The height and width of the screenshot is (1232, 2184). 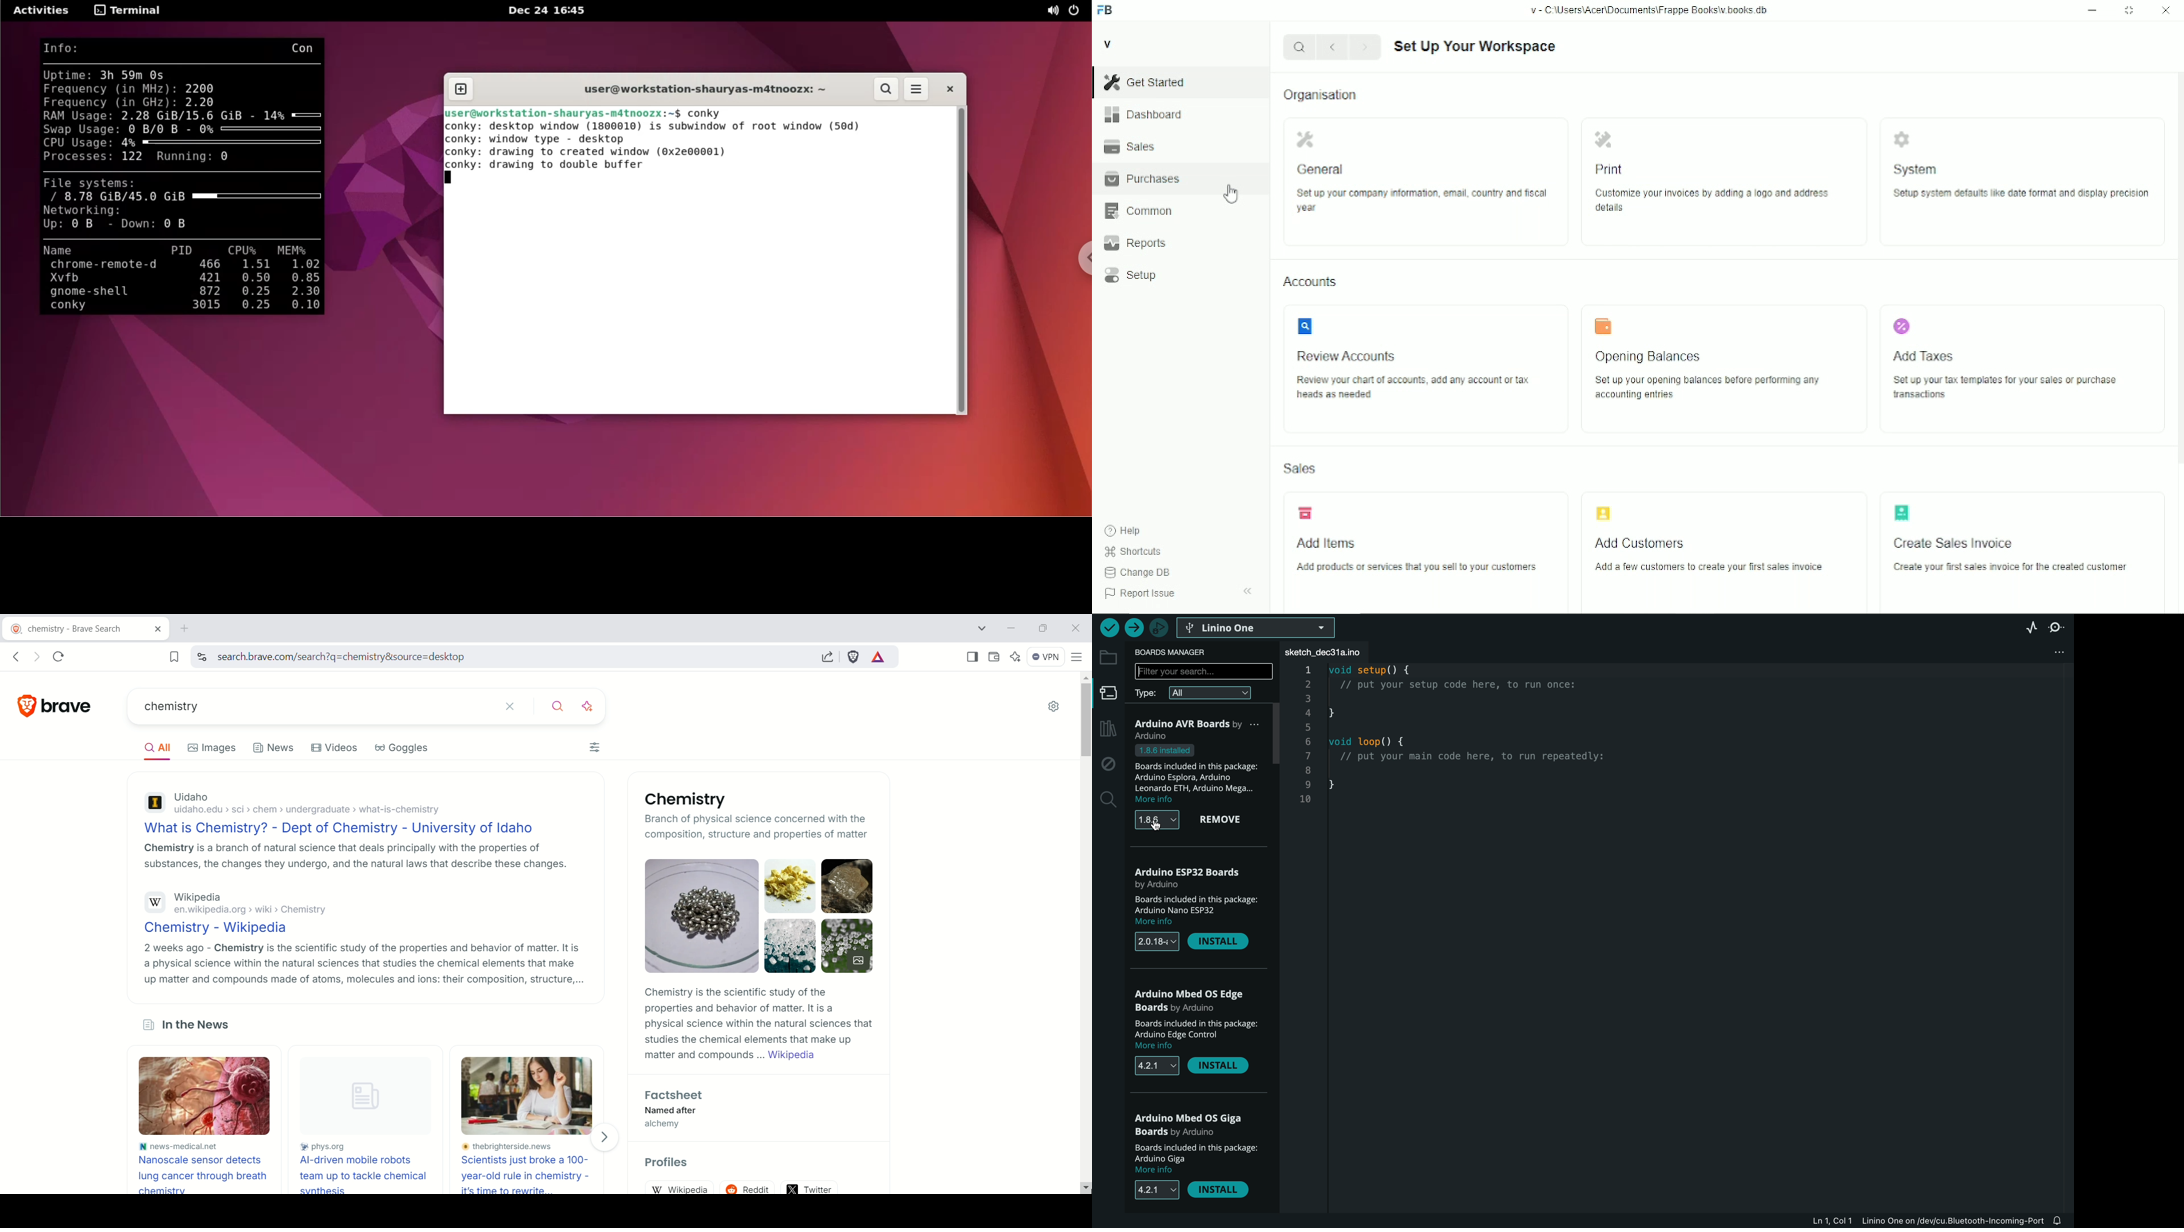 What do you see at coordinates (1141, 211) in the screenshot?
I see `common` at bounding box center [1141, 211].